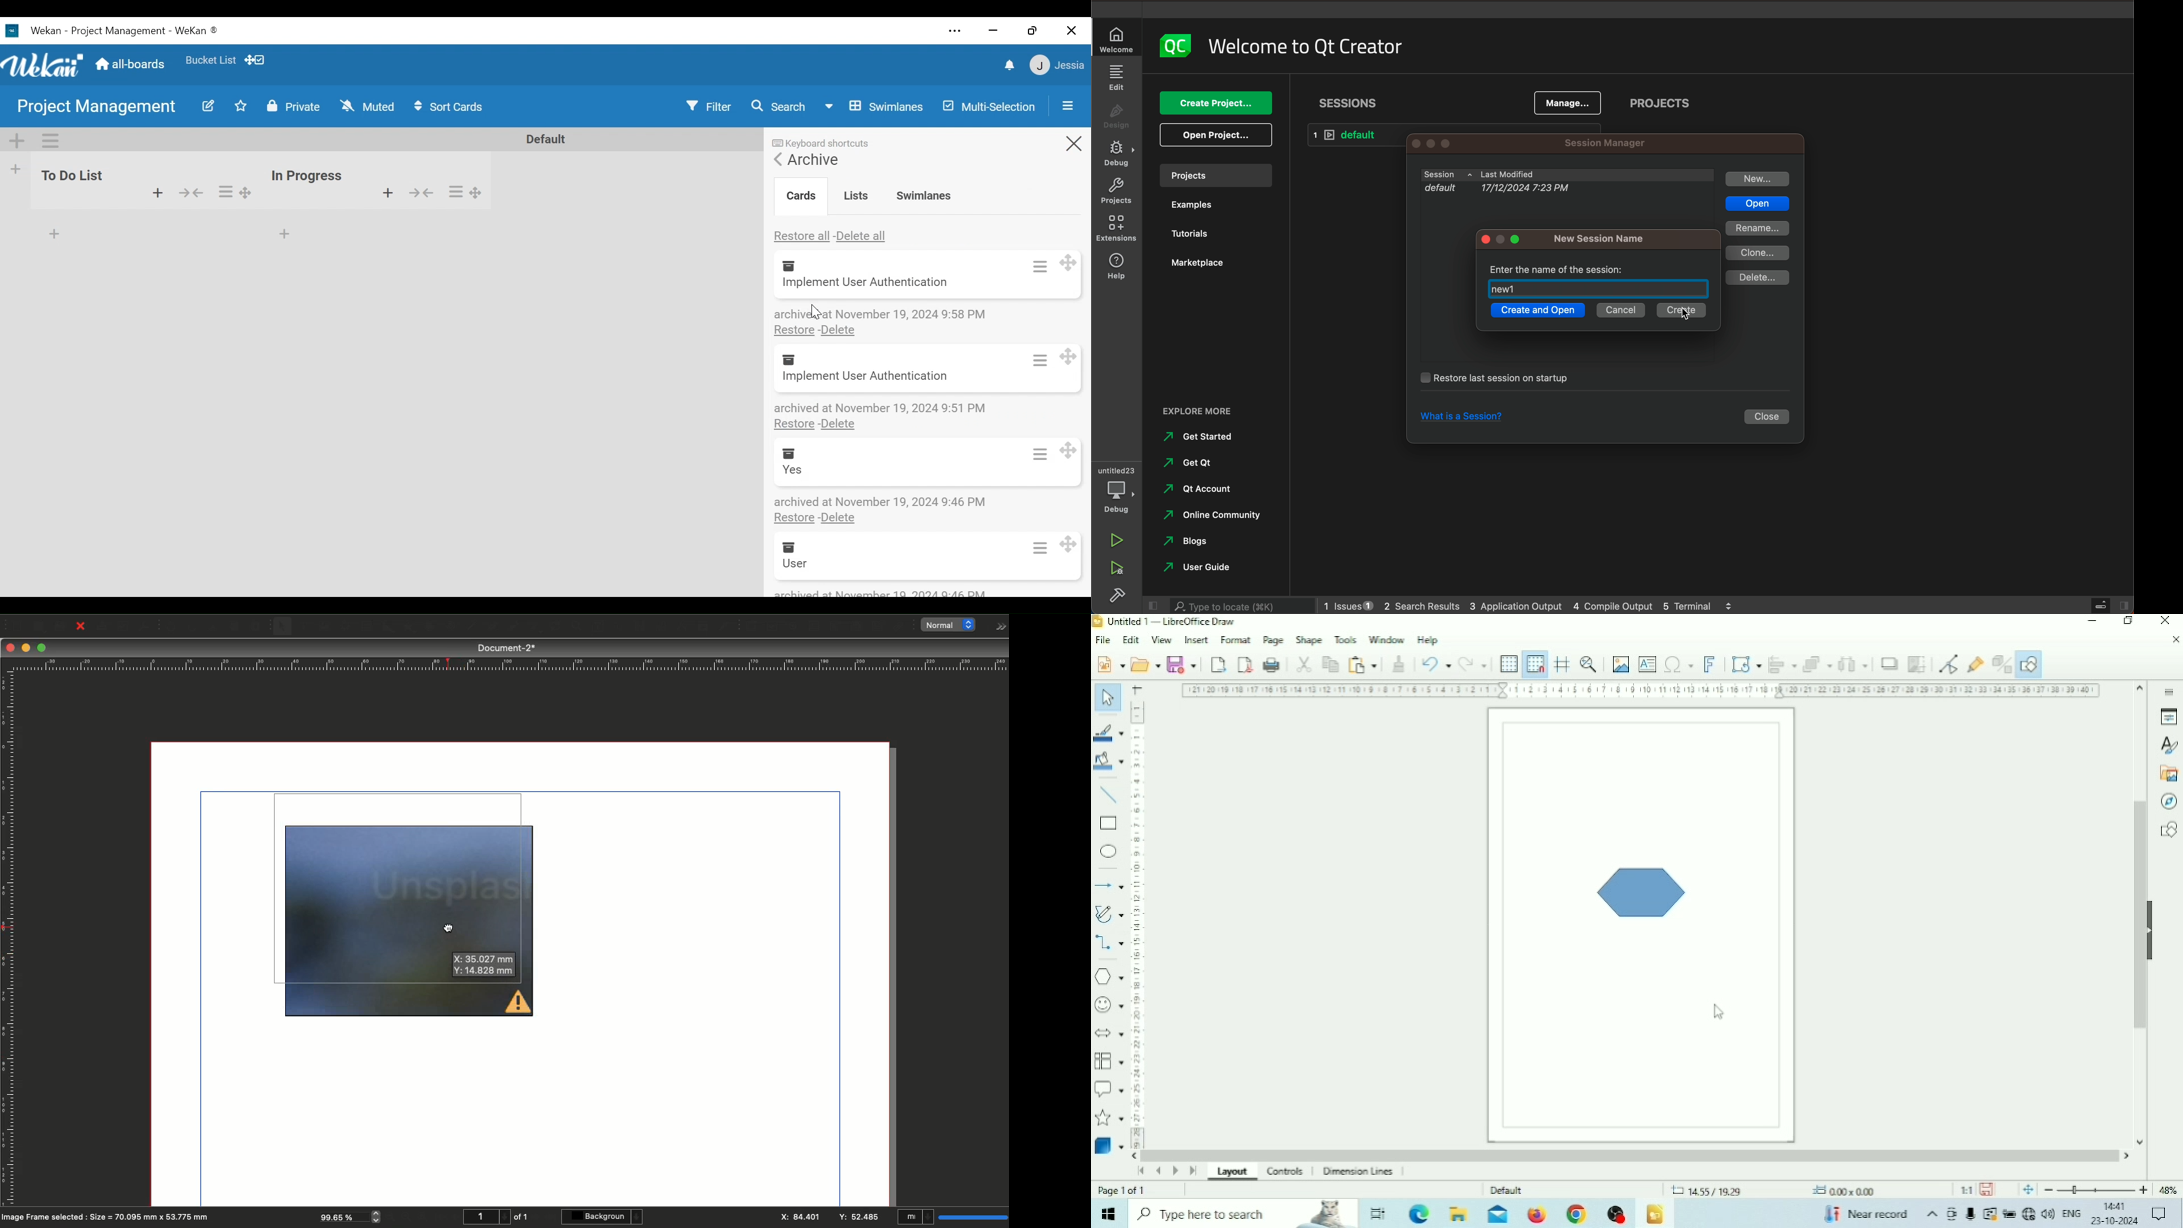  Describe the element at coordinates (604, 1217) in the screenshot. I see `Background` at that location.